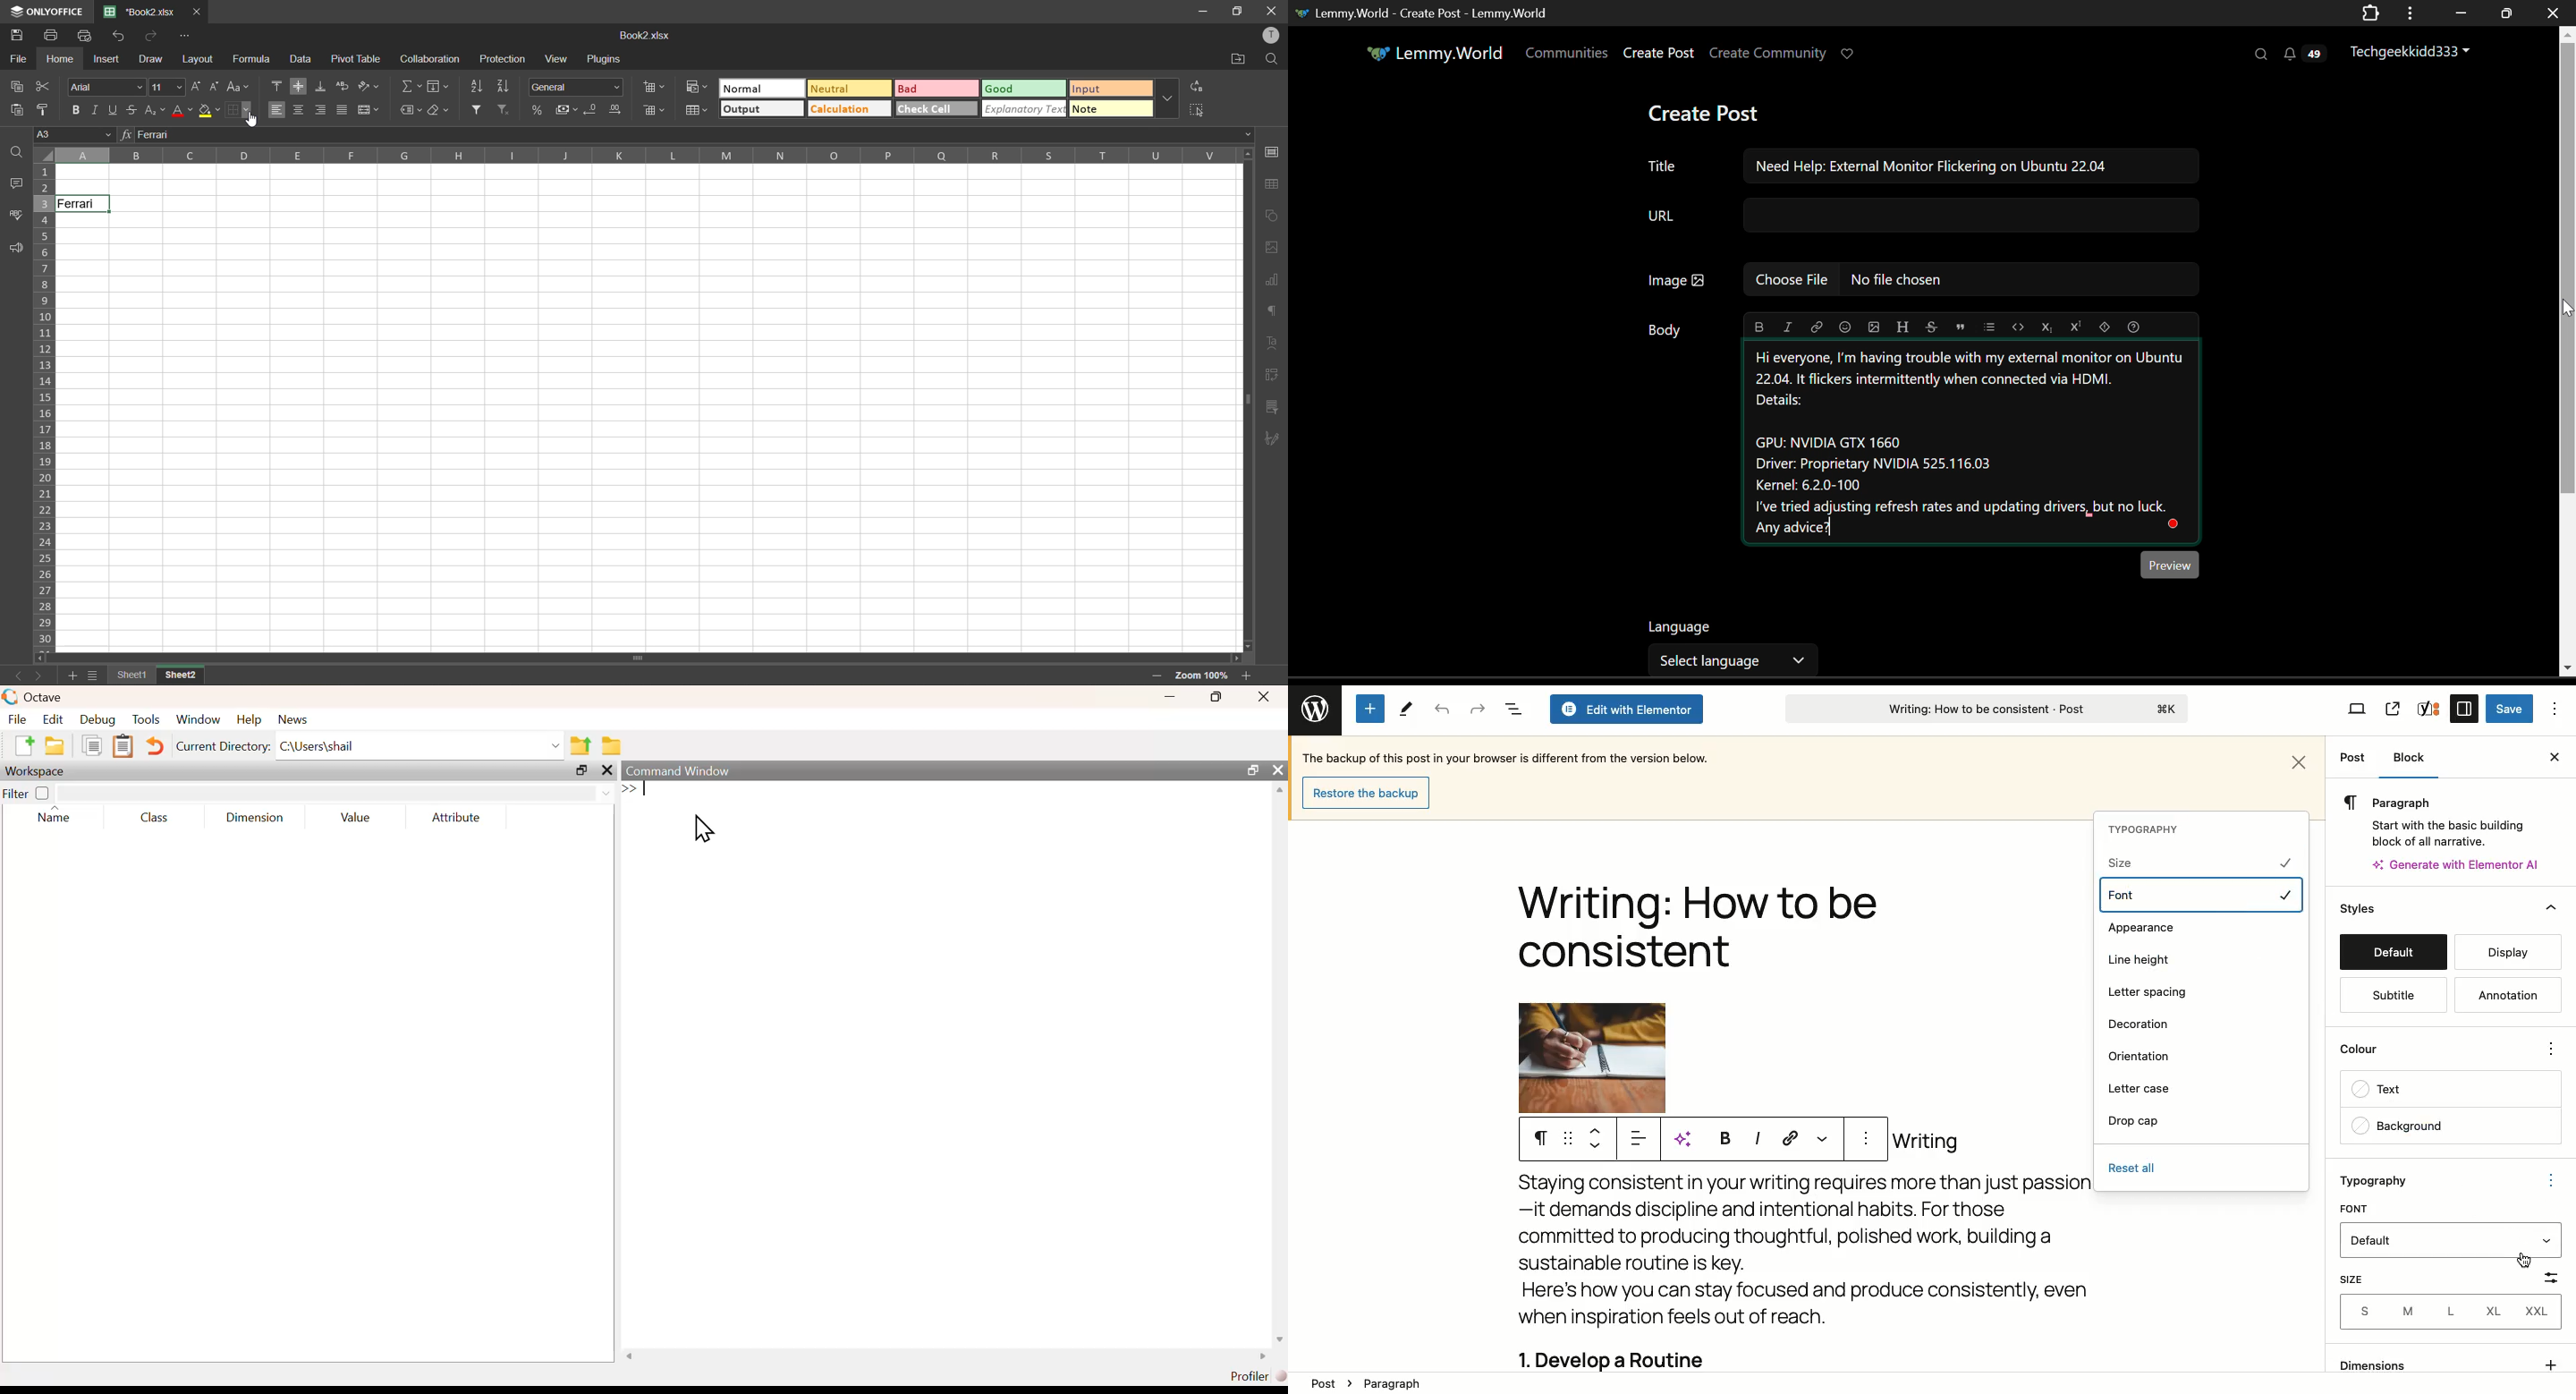 The width and height of the screenshot is (2576, 1400). I want to click on minimize, so click(1168, 697).